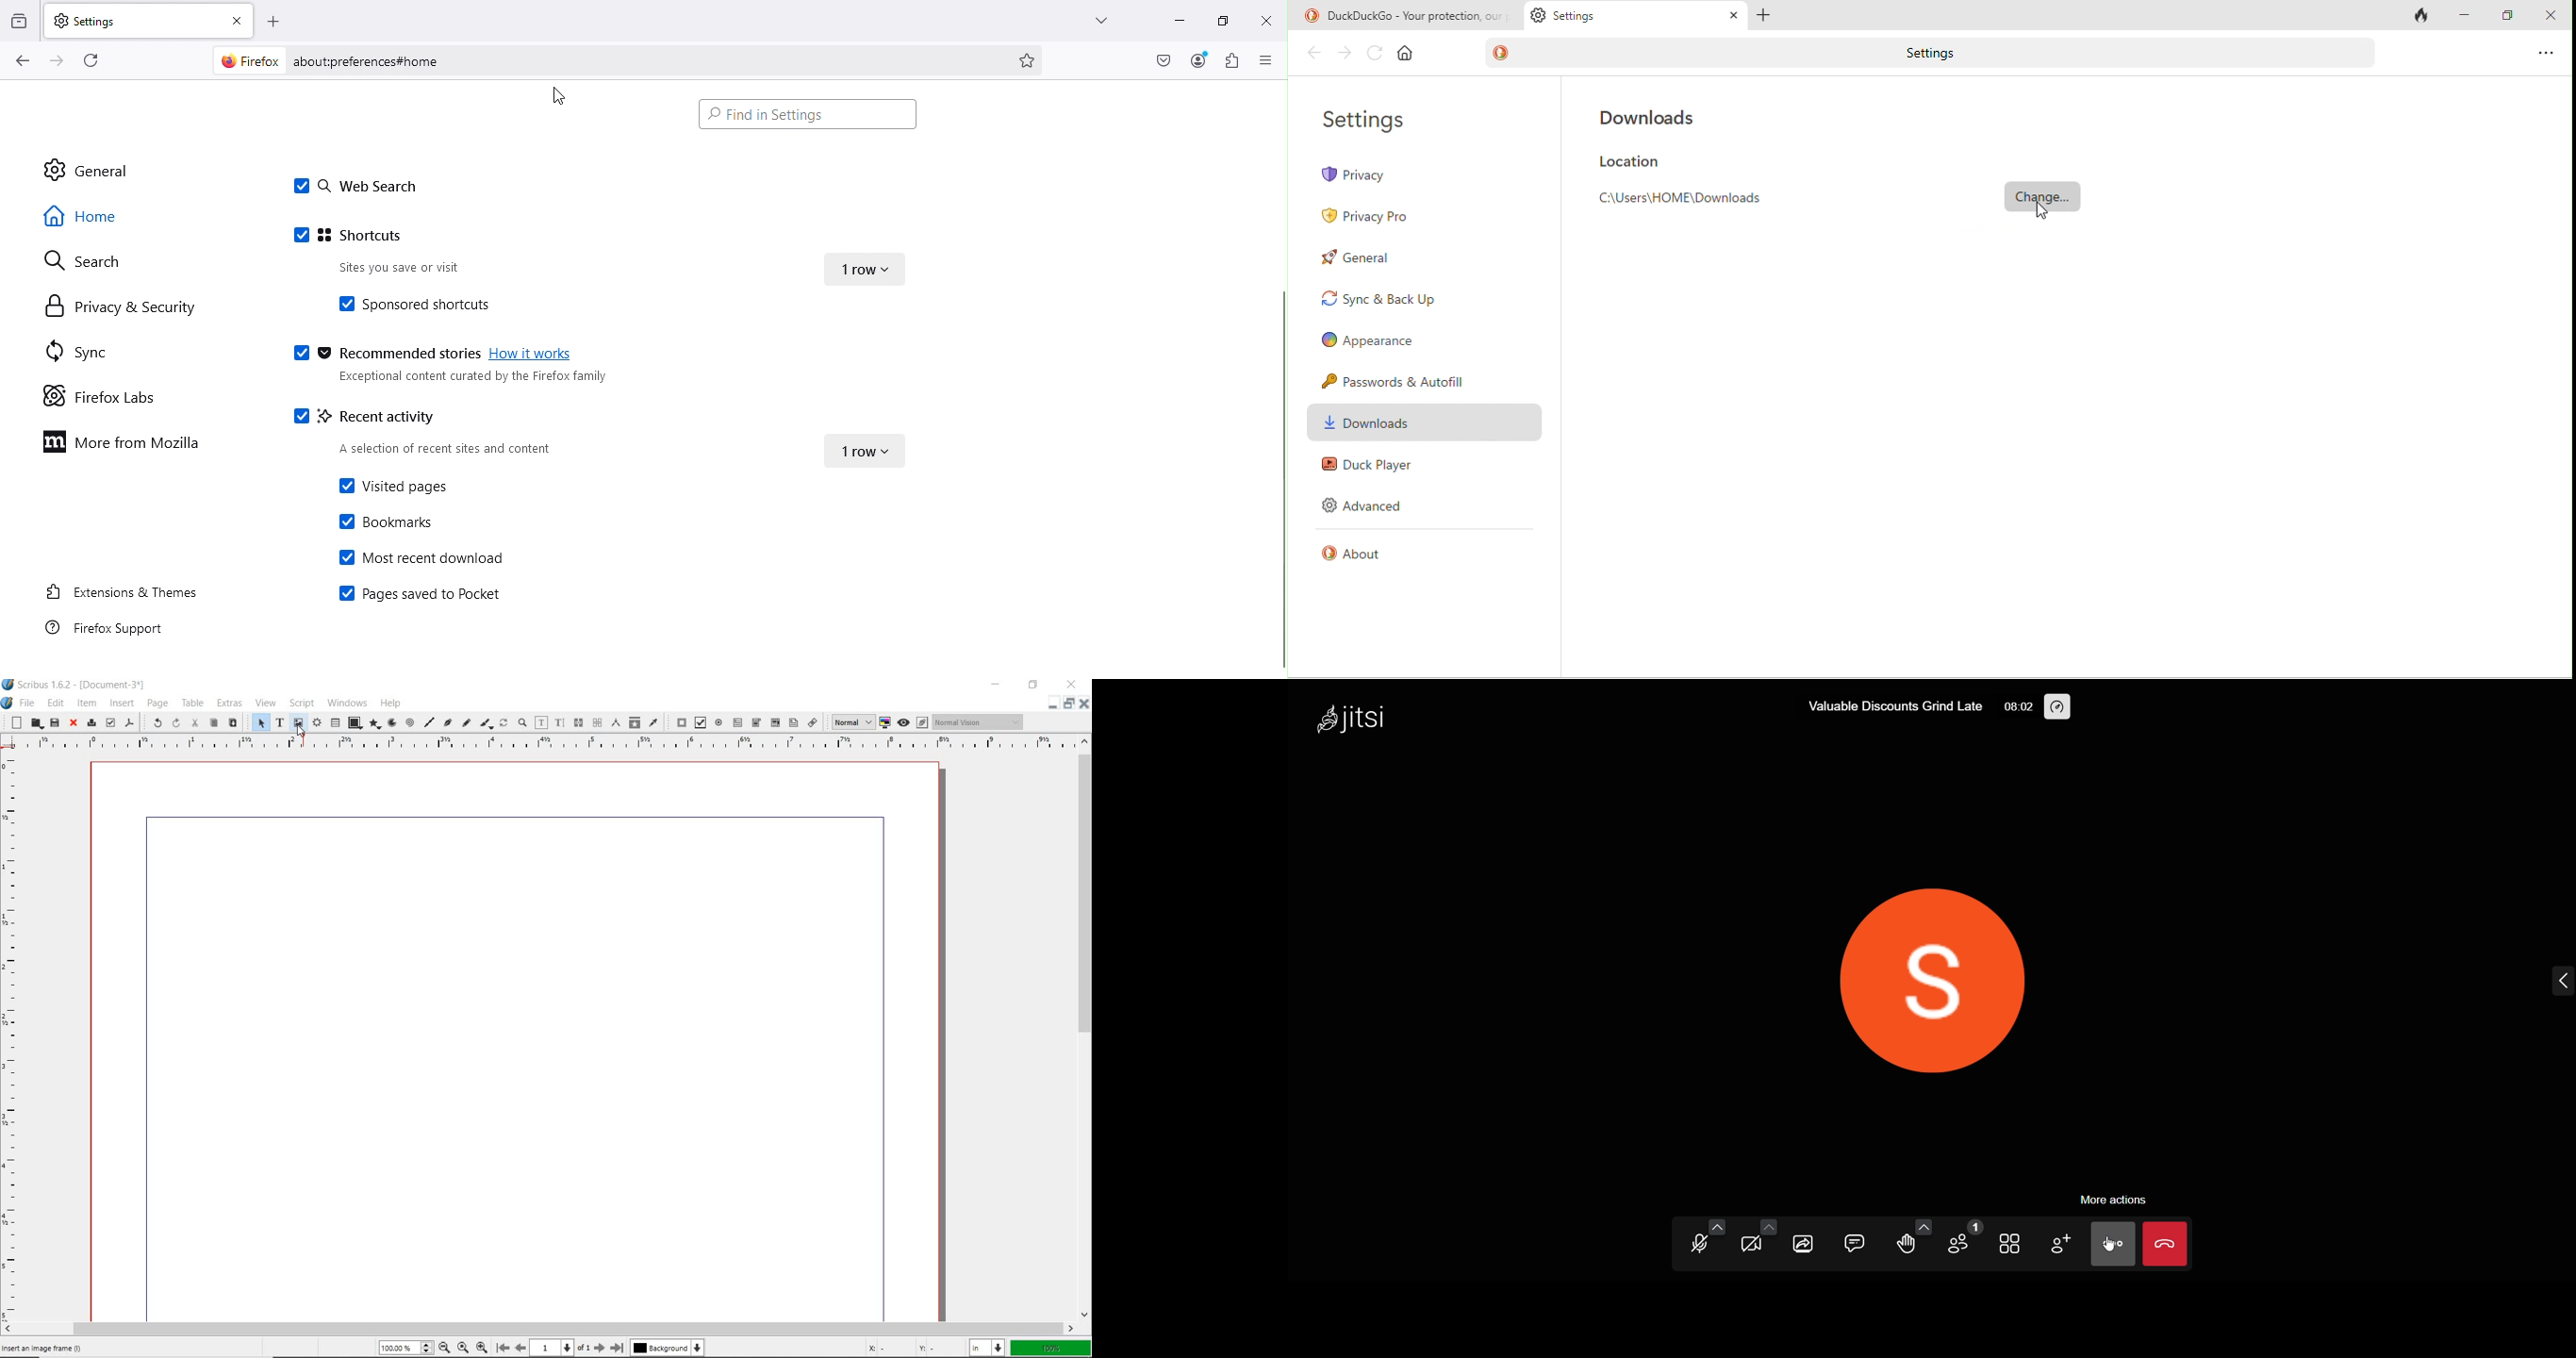 This screenshot has width=2576, height=1372. Describe the element at coordinates (1699, 1245) in the screenshot. I see `microphone` at that location.